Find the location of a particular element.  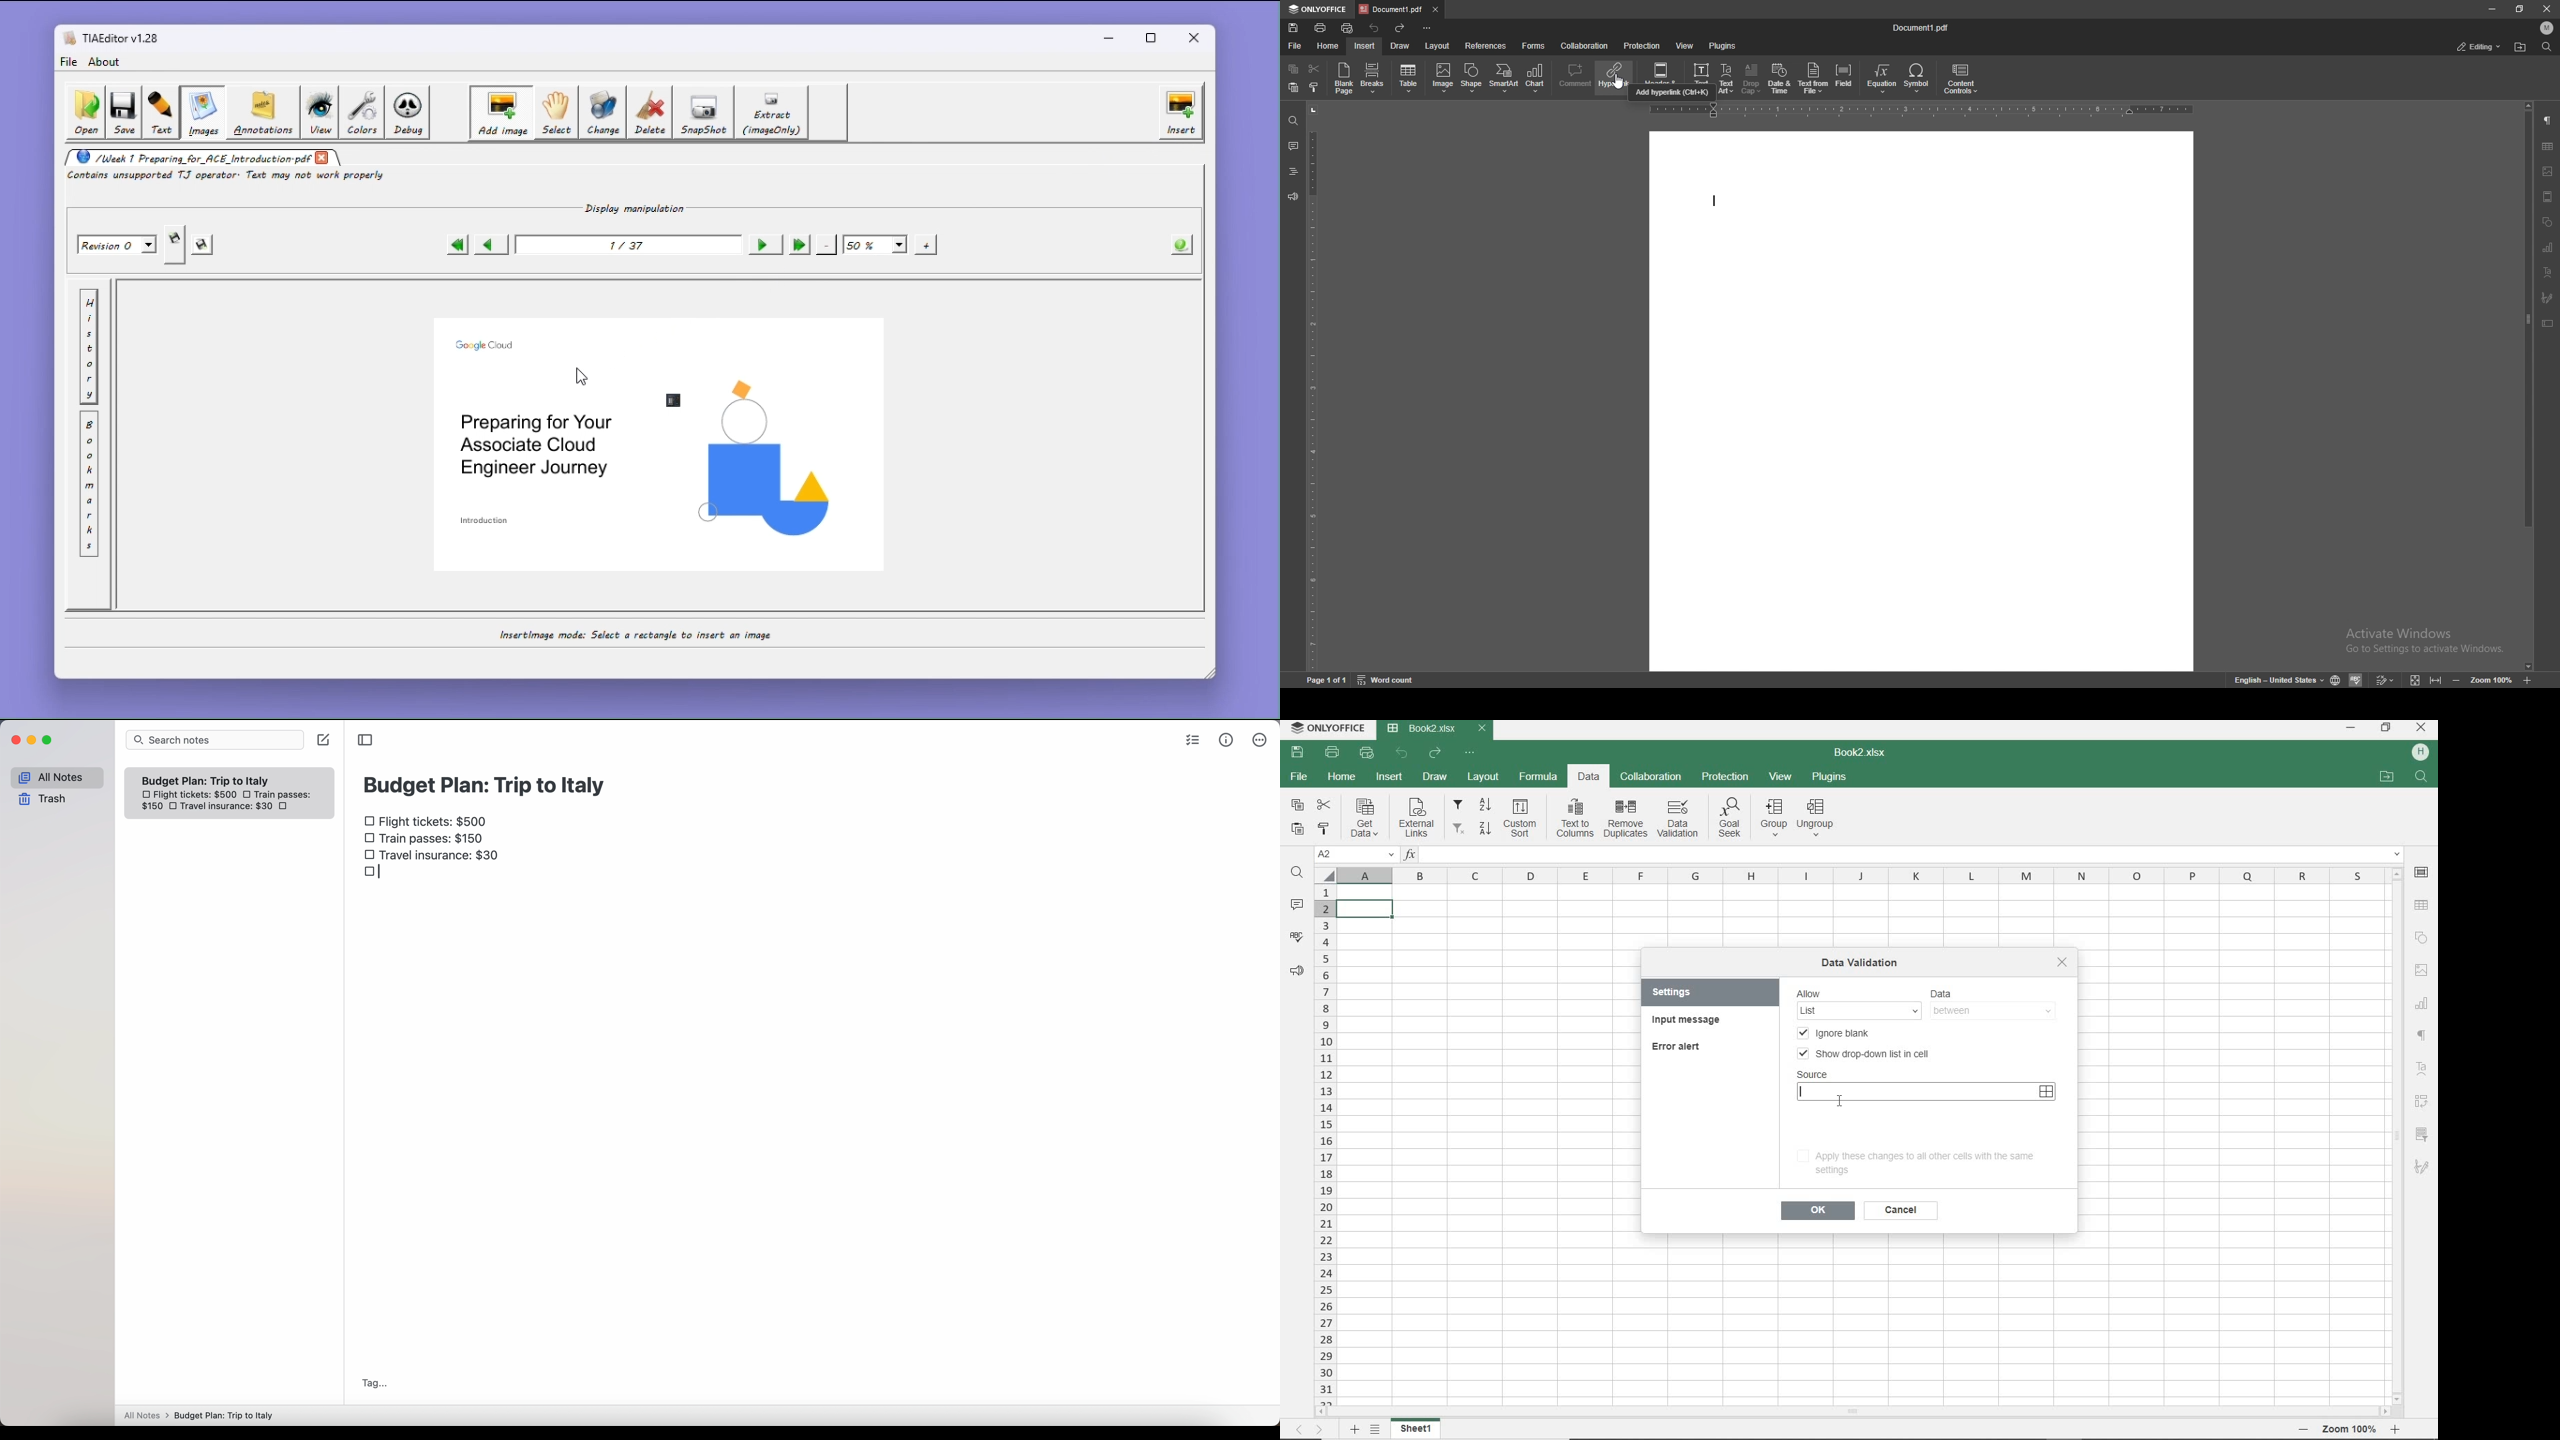

change text language is located at coordinates (2279, 679).